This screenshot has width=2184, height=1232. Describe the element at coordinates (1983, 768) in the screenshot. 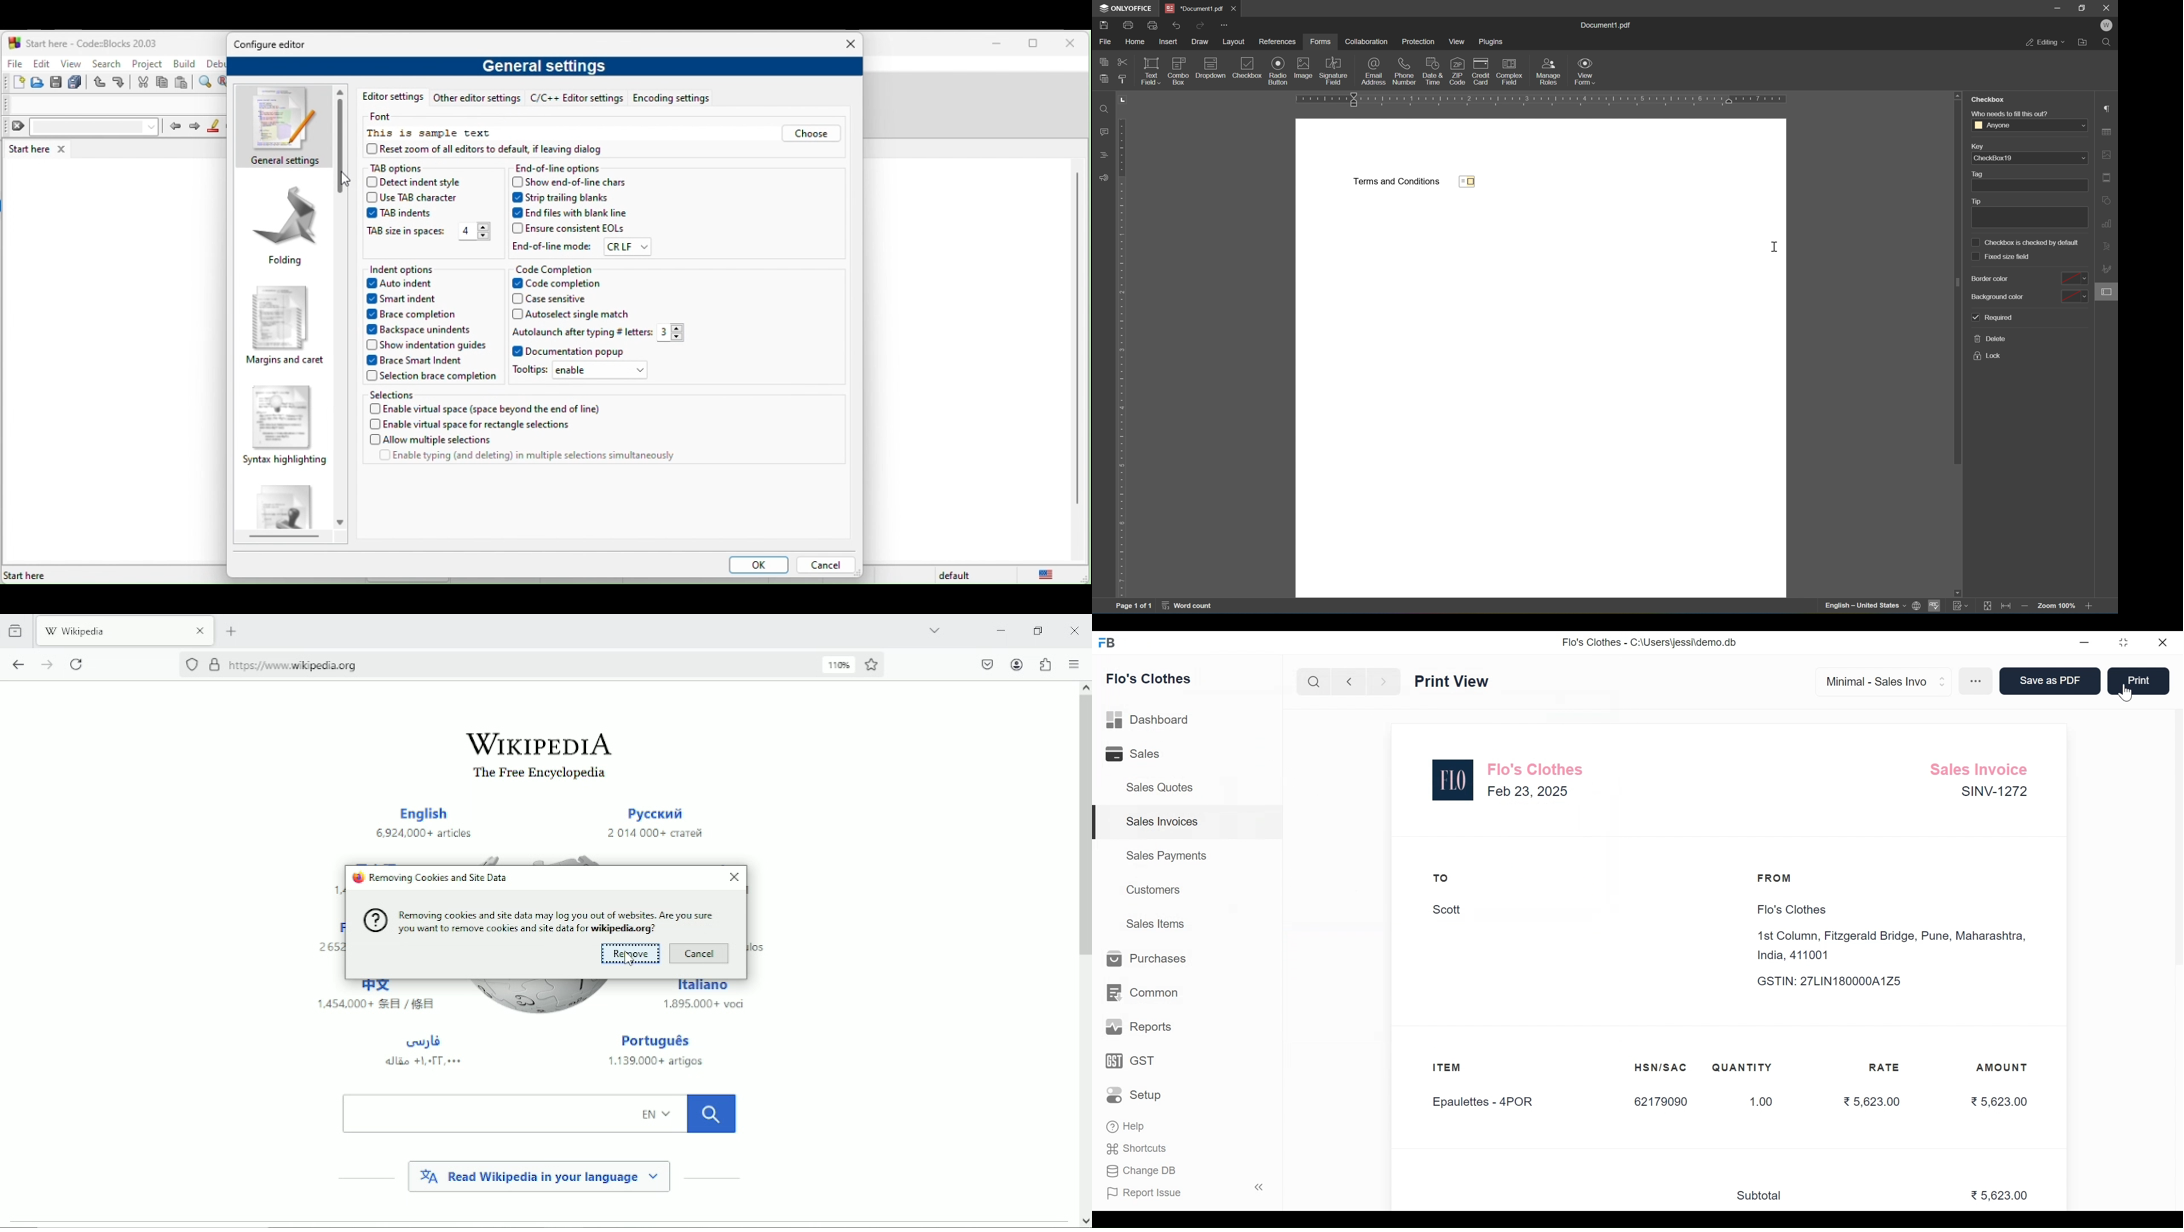

I see `Sales Invoice` at that location.